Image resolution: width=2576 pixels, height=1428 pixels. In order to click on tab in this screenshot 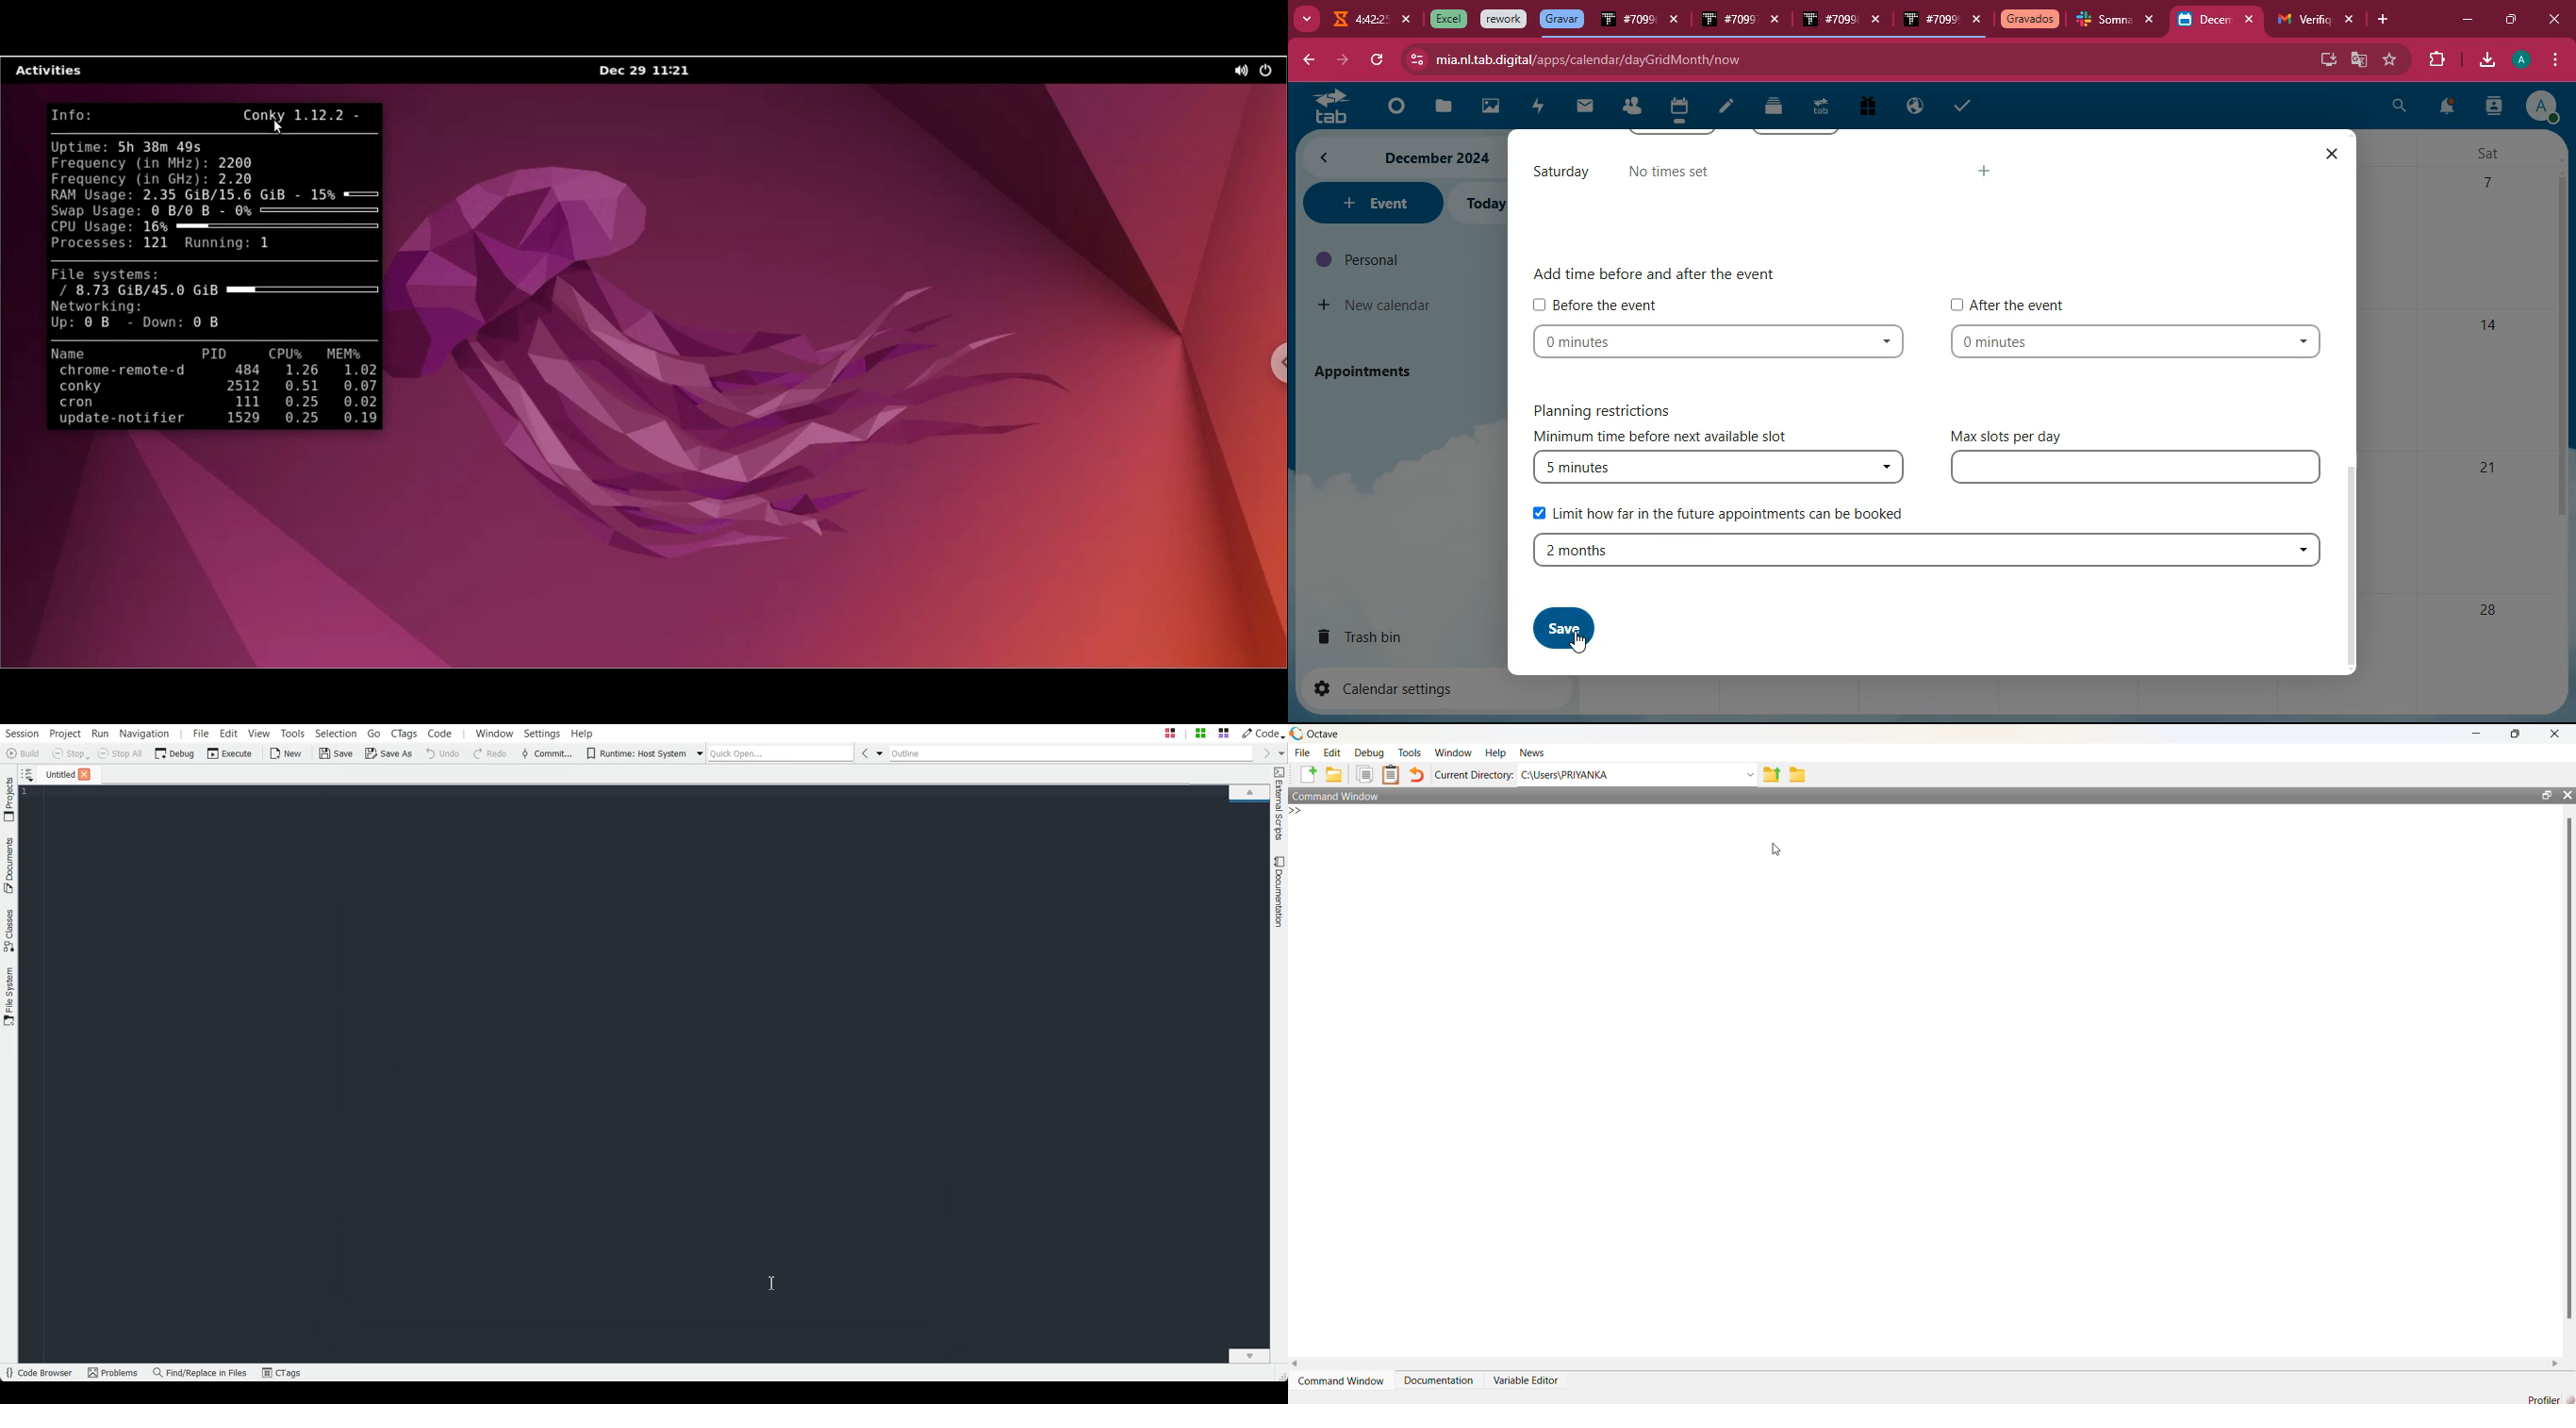, I will do `click(1828, 21)`.